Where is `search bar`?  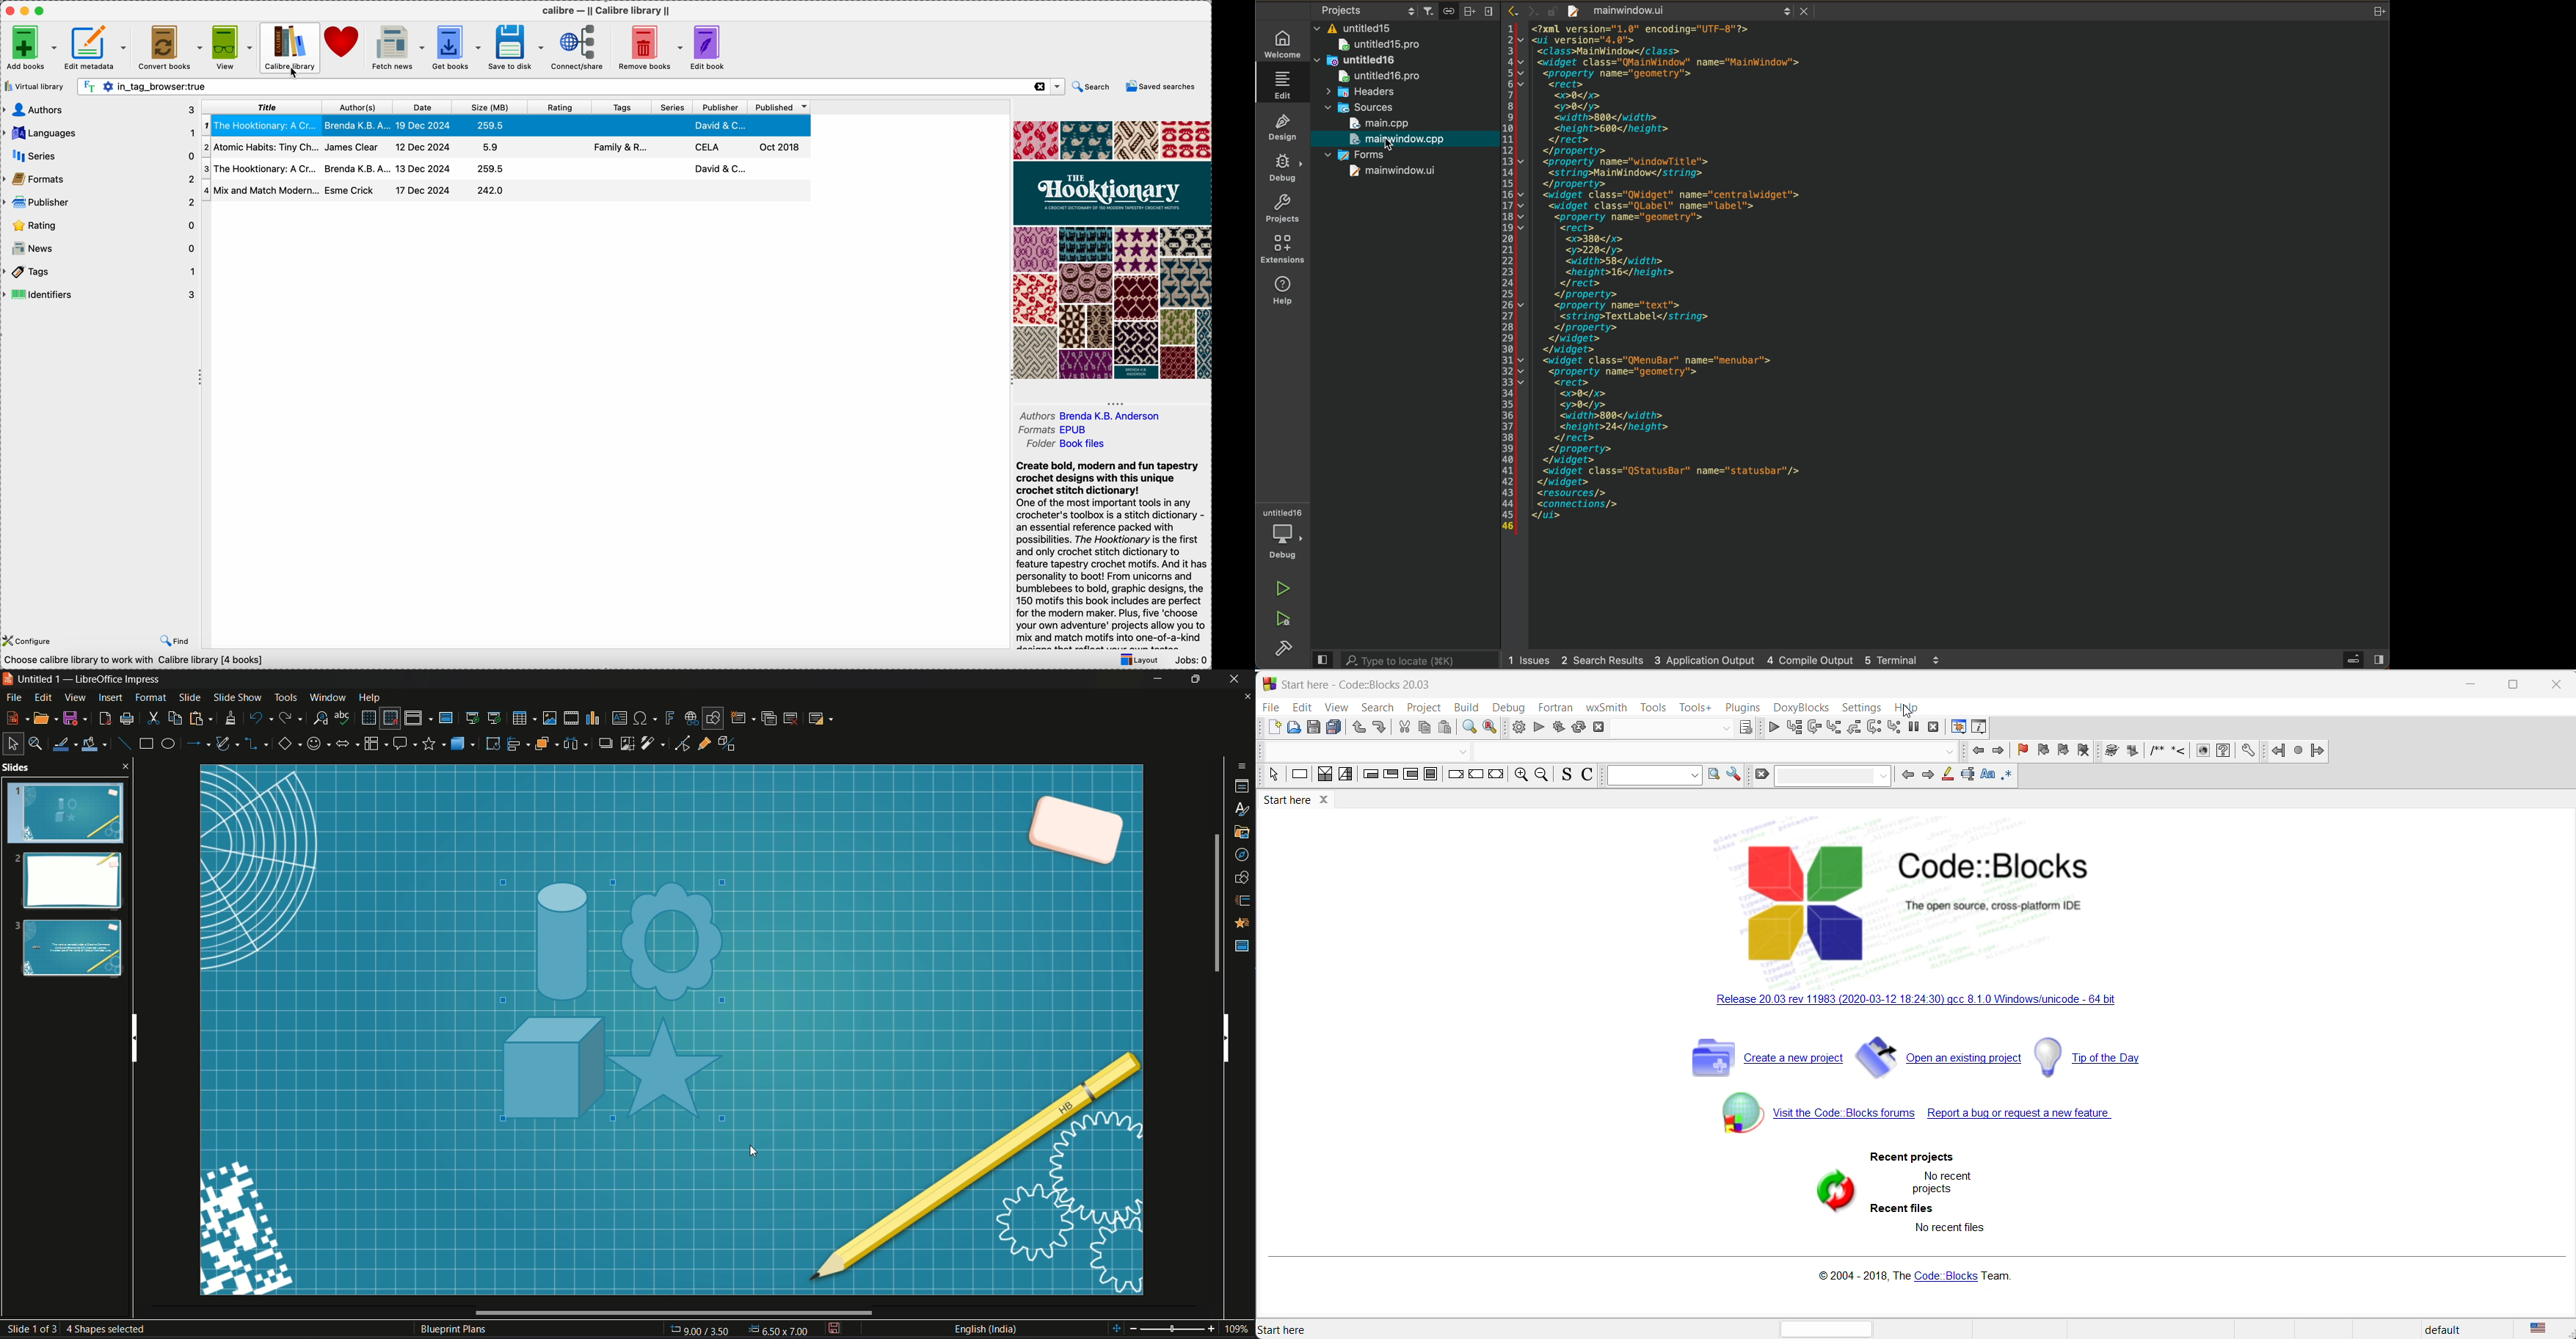
search bar is located at coordinates (553, 87).